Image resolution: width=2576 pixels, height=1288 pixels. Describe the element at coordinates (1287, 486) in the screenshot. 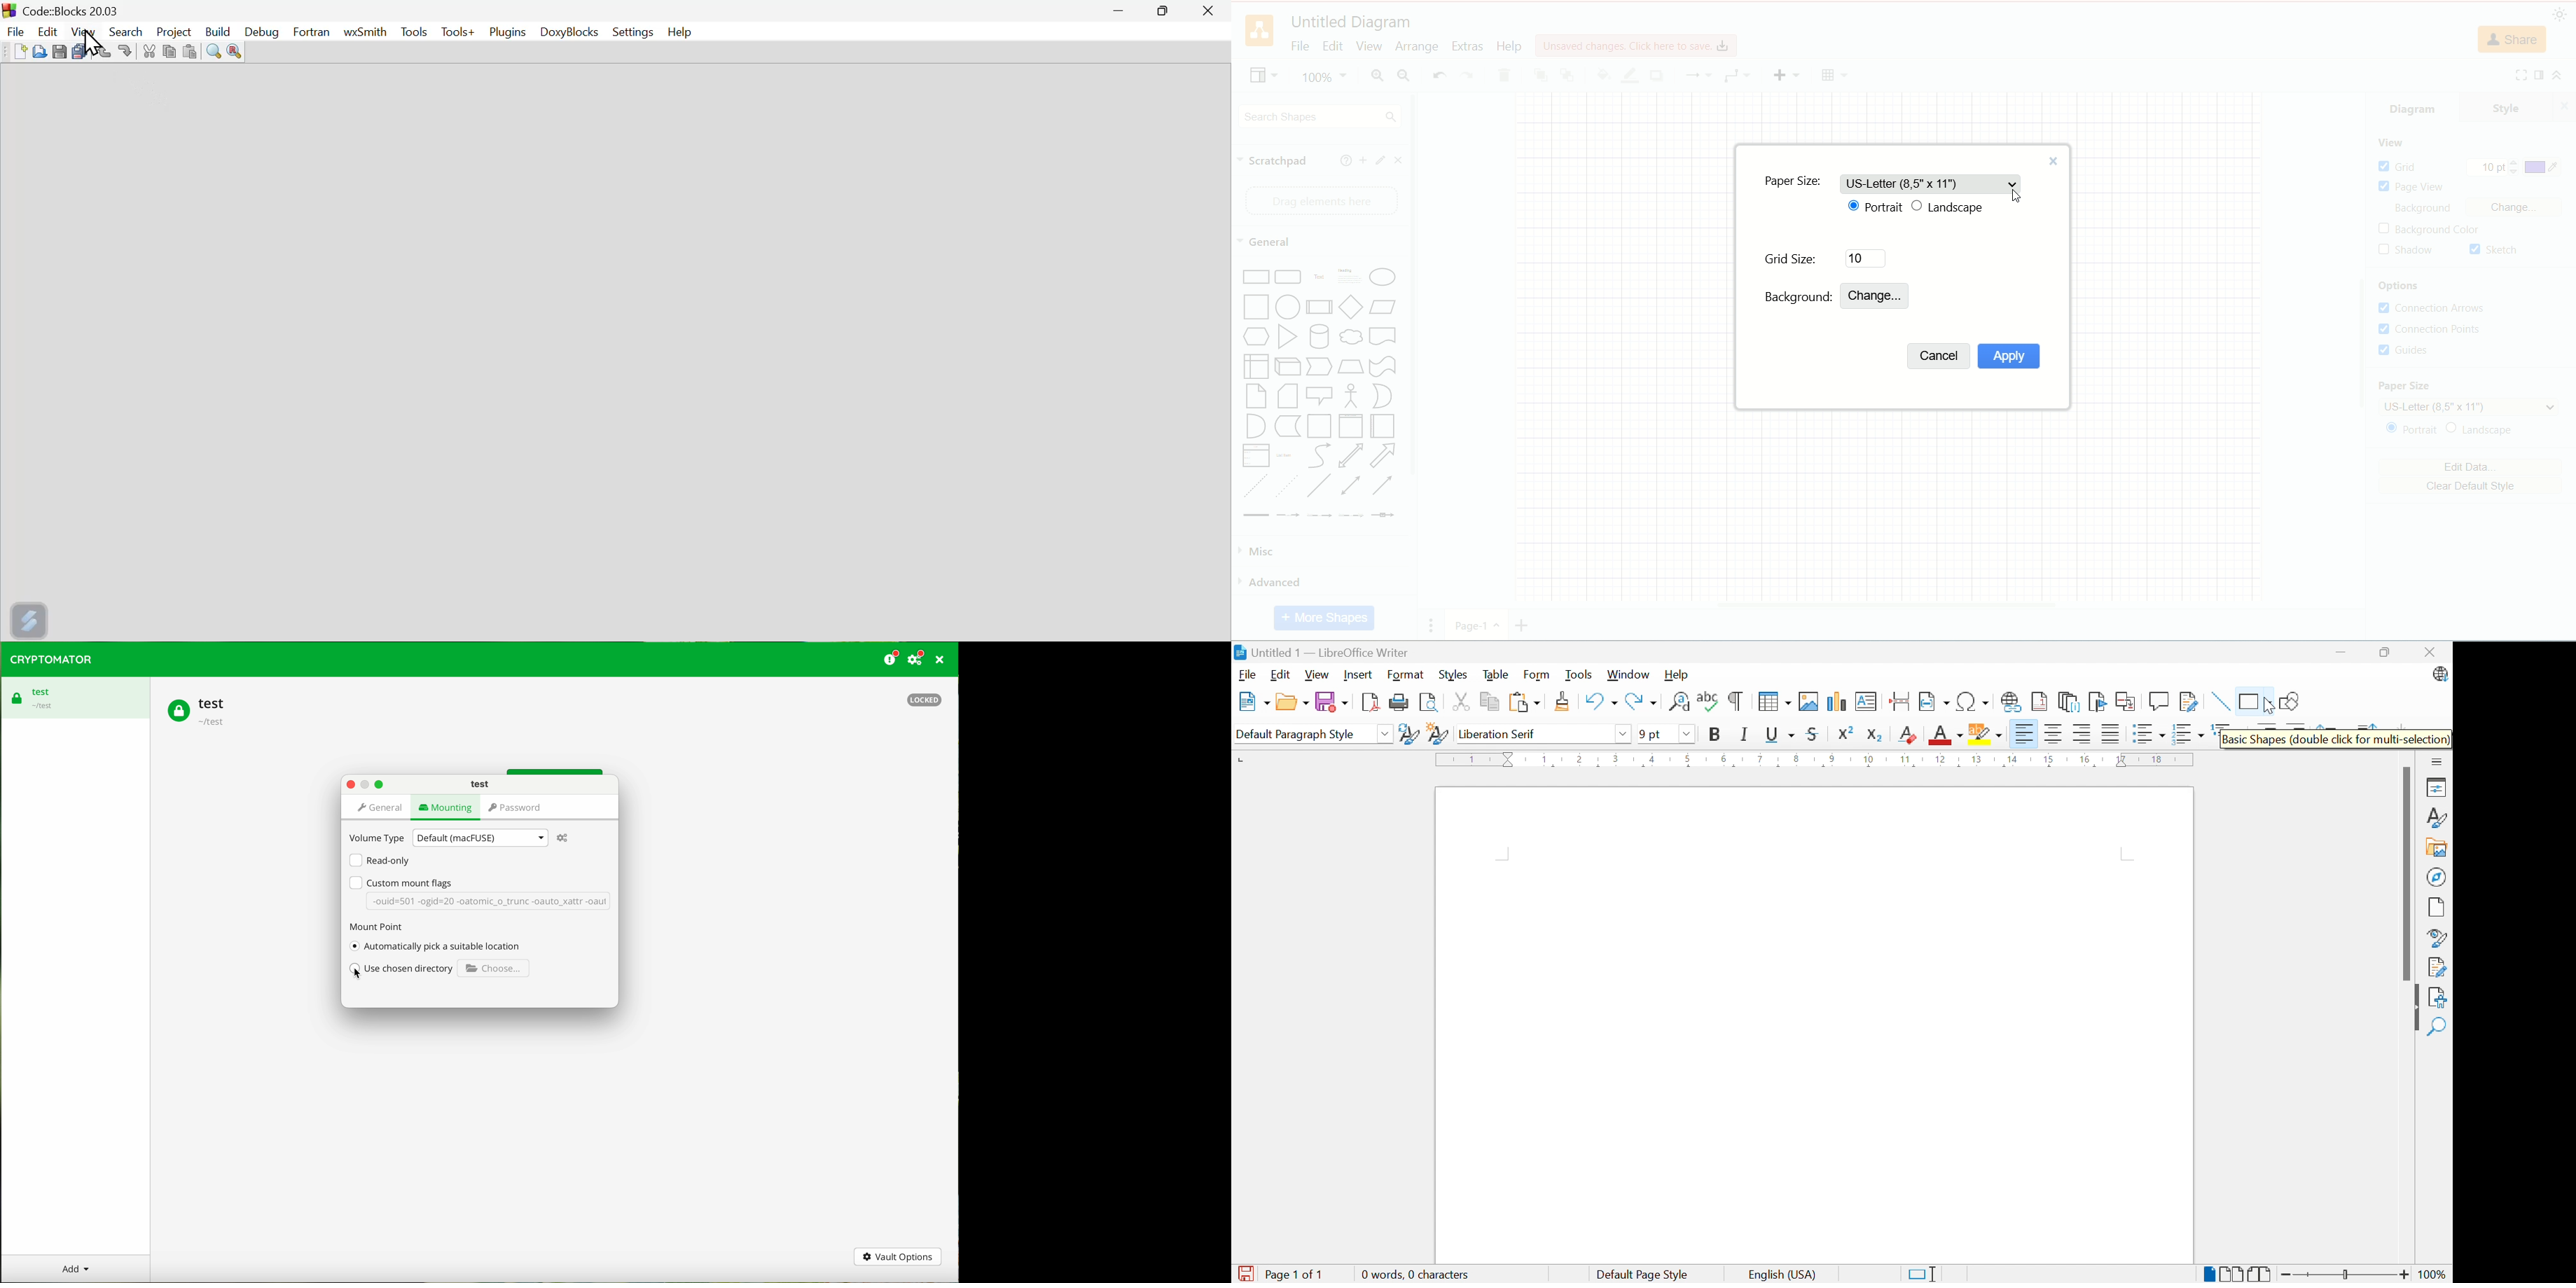

I see `Dotted Line` at that location.